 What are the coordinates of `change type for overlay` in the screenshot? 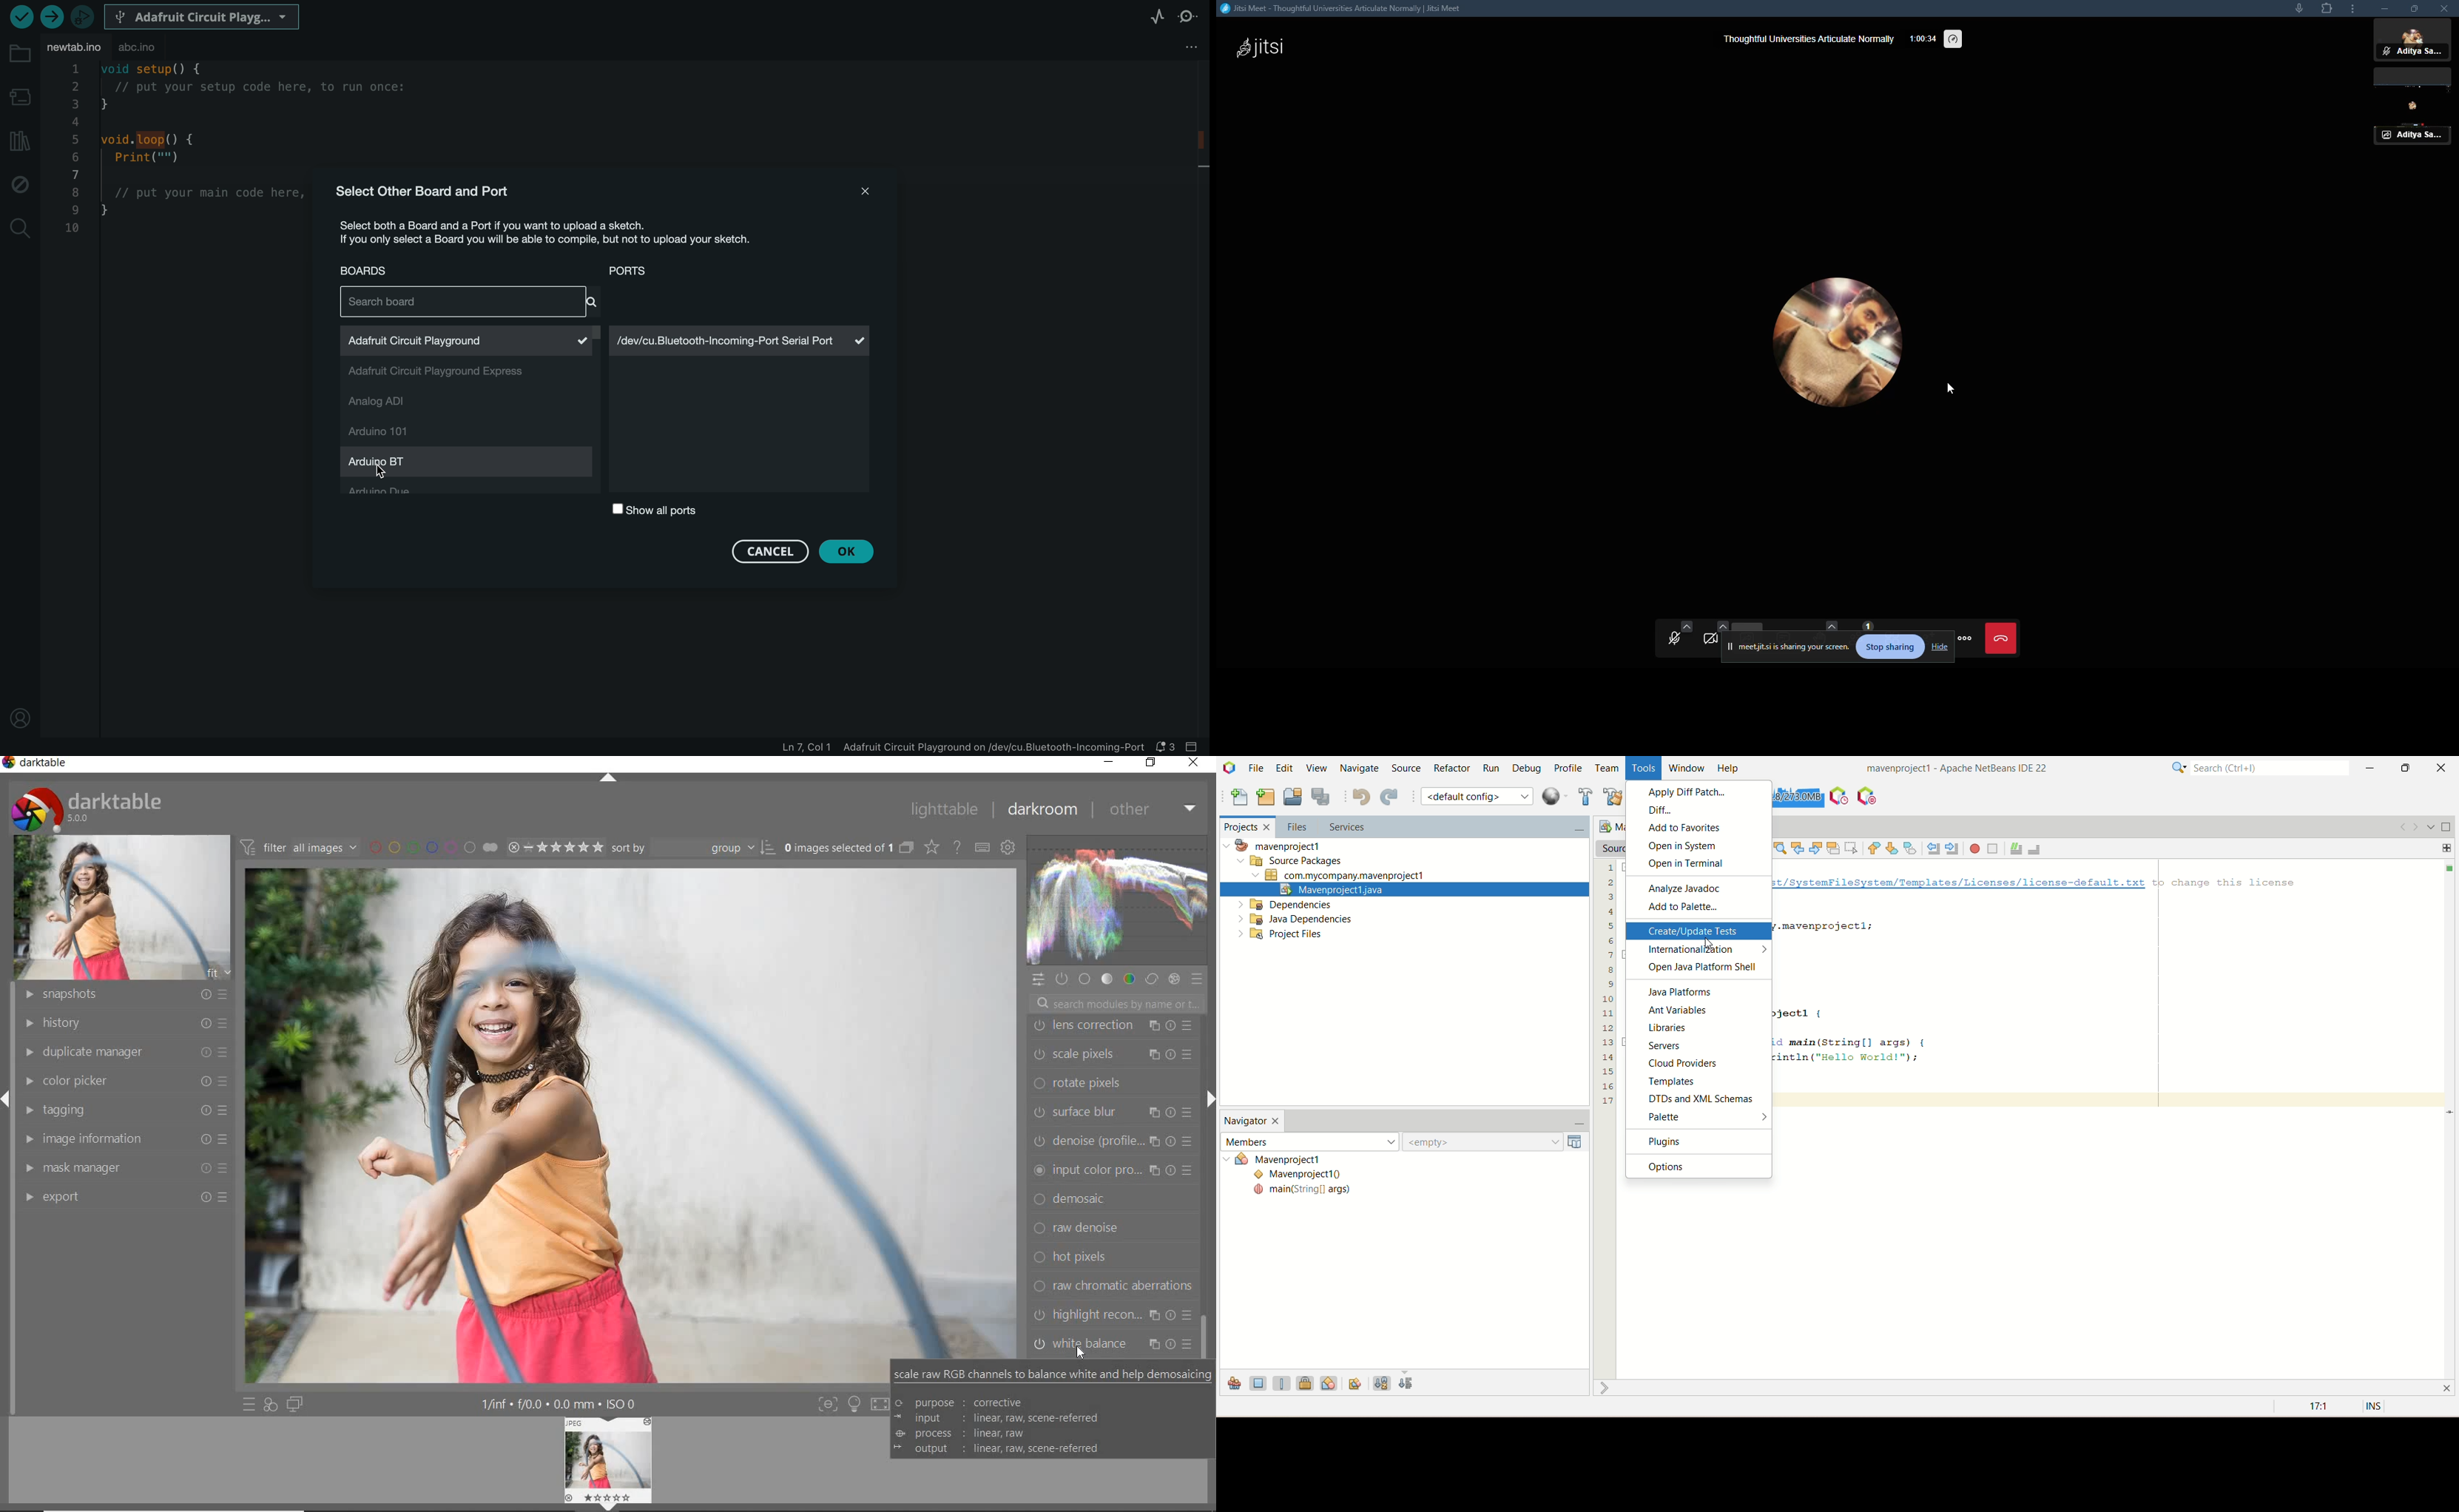 It's located at (933, 847).